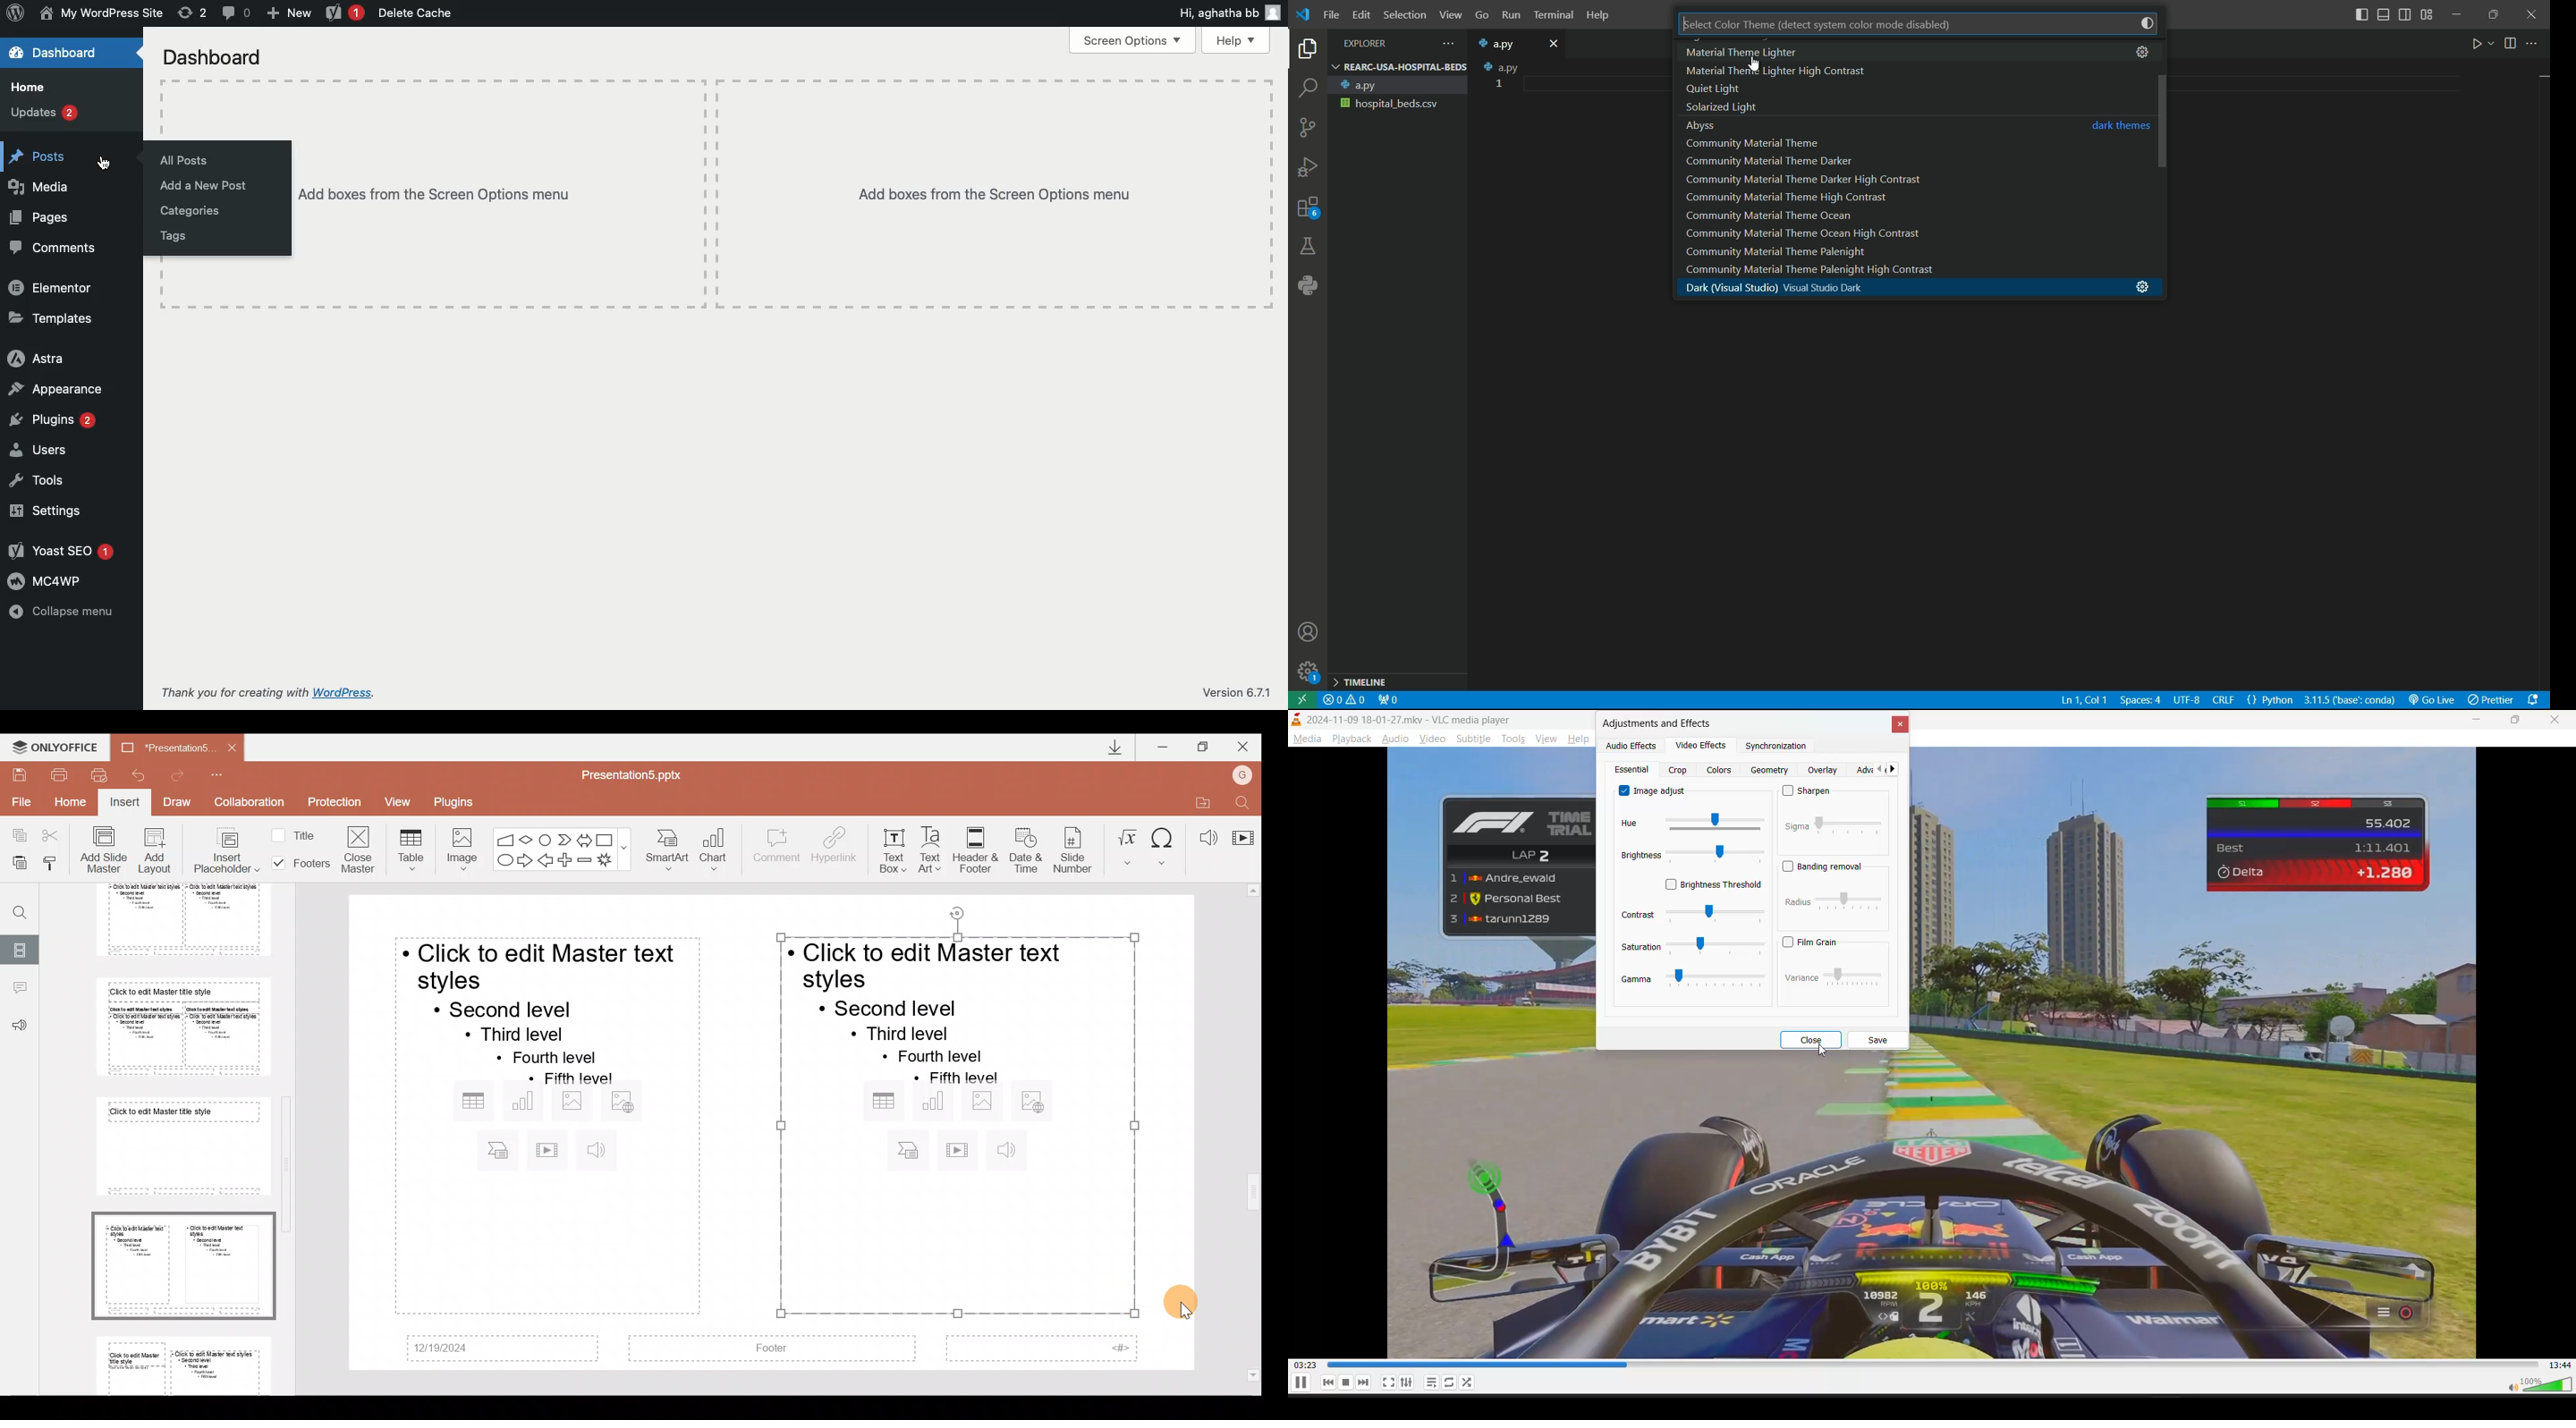 The image size is (2576, 1428). Describe the element at coordinates (1717, 977) in the screenshot. I see `gamma slider` at that location.